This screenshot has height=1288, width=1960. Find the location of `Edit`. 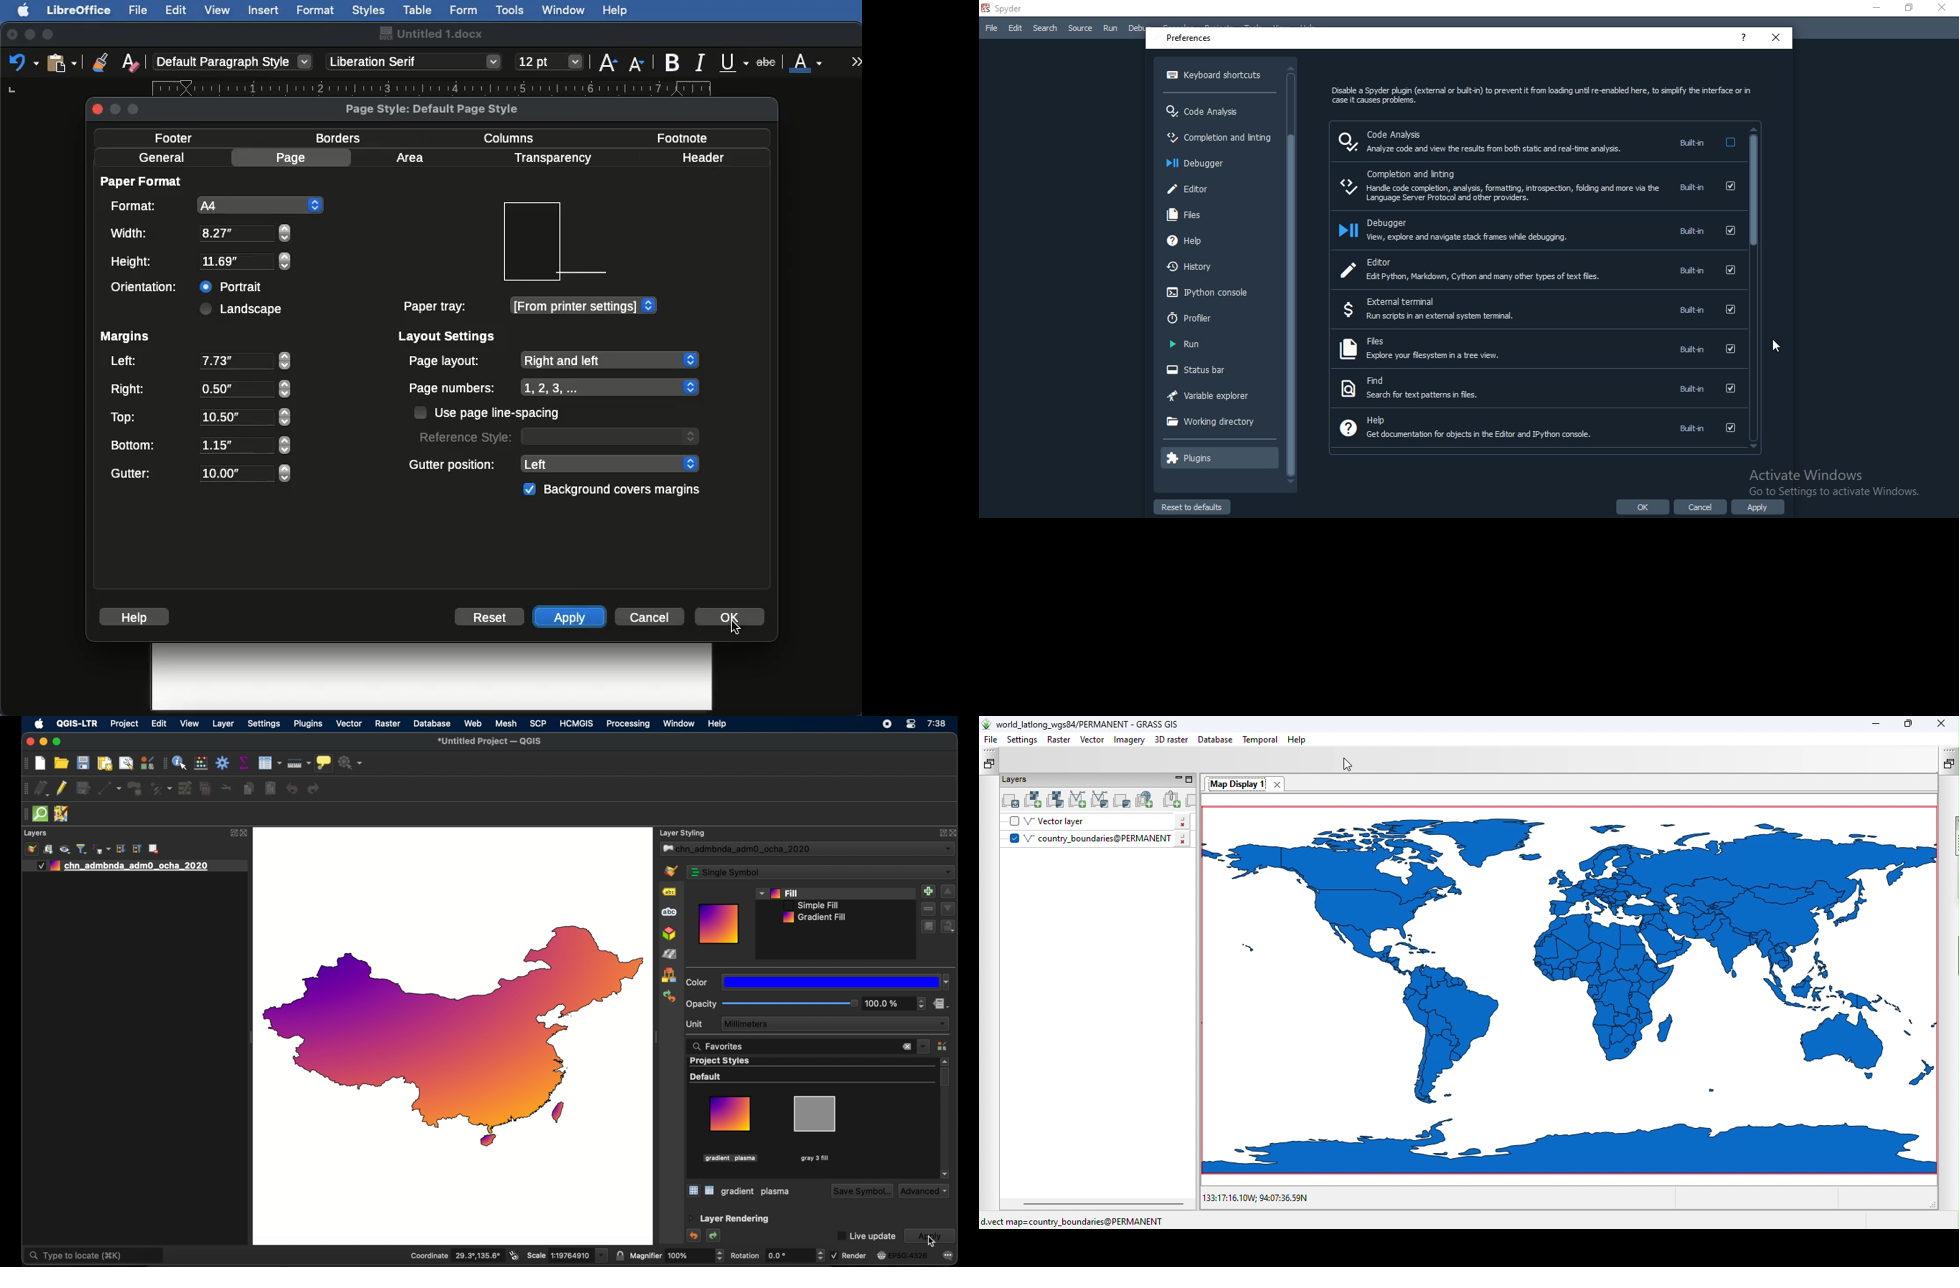

Edit is located at coordinates (176, 10).